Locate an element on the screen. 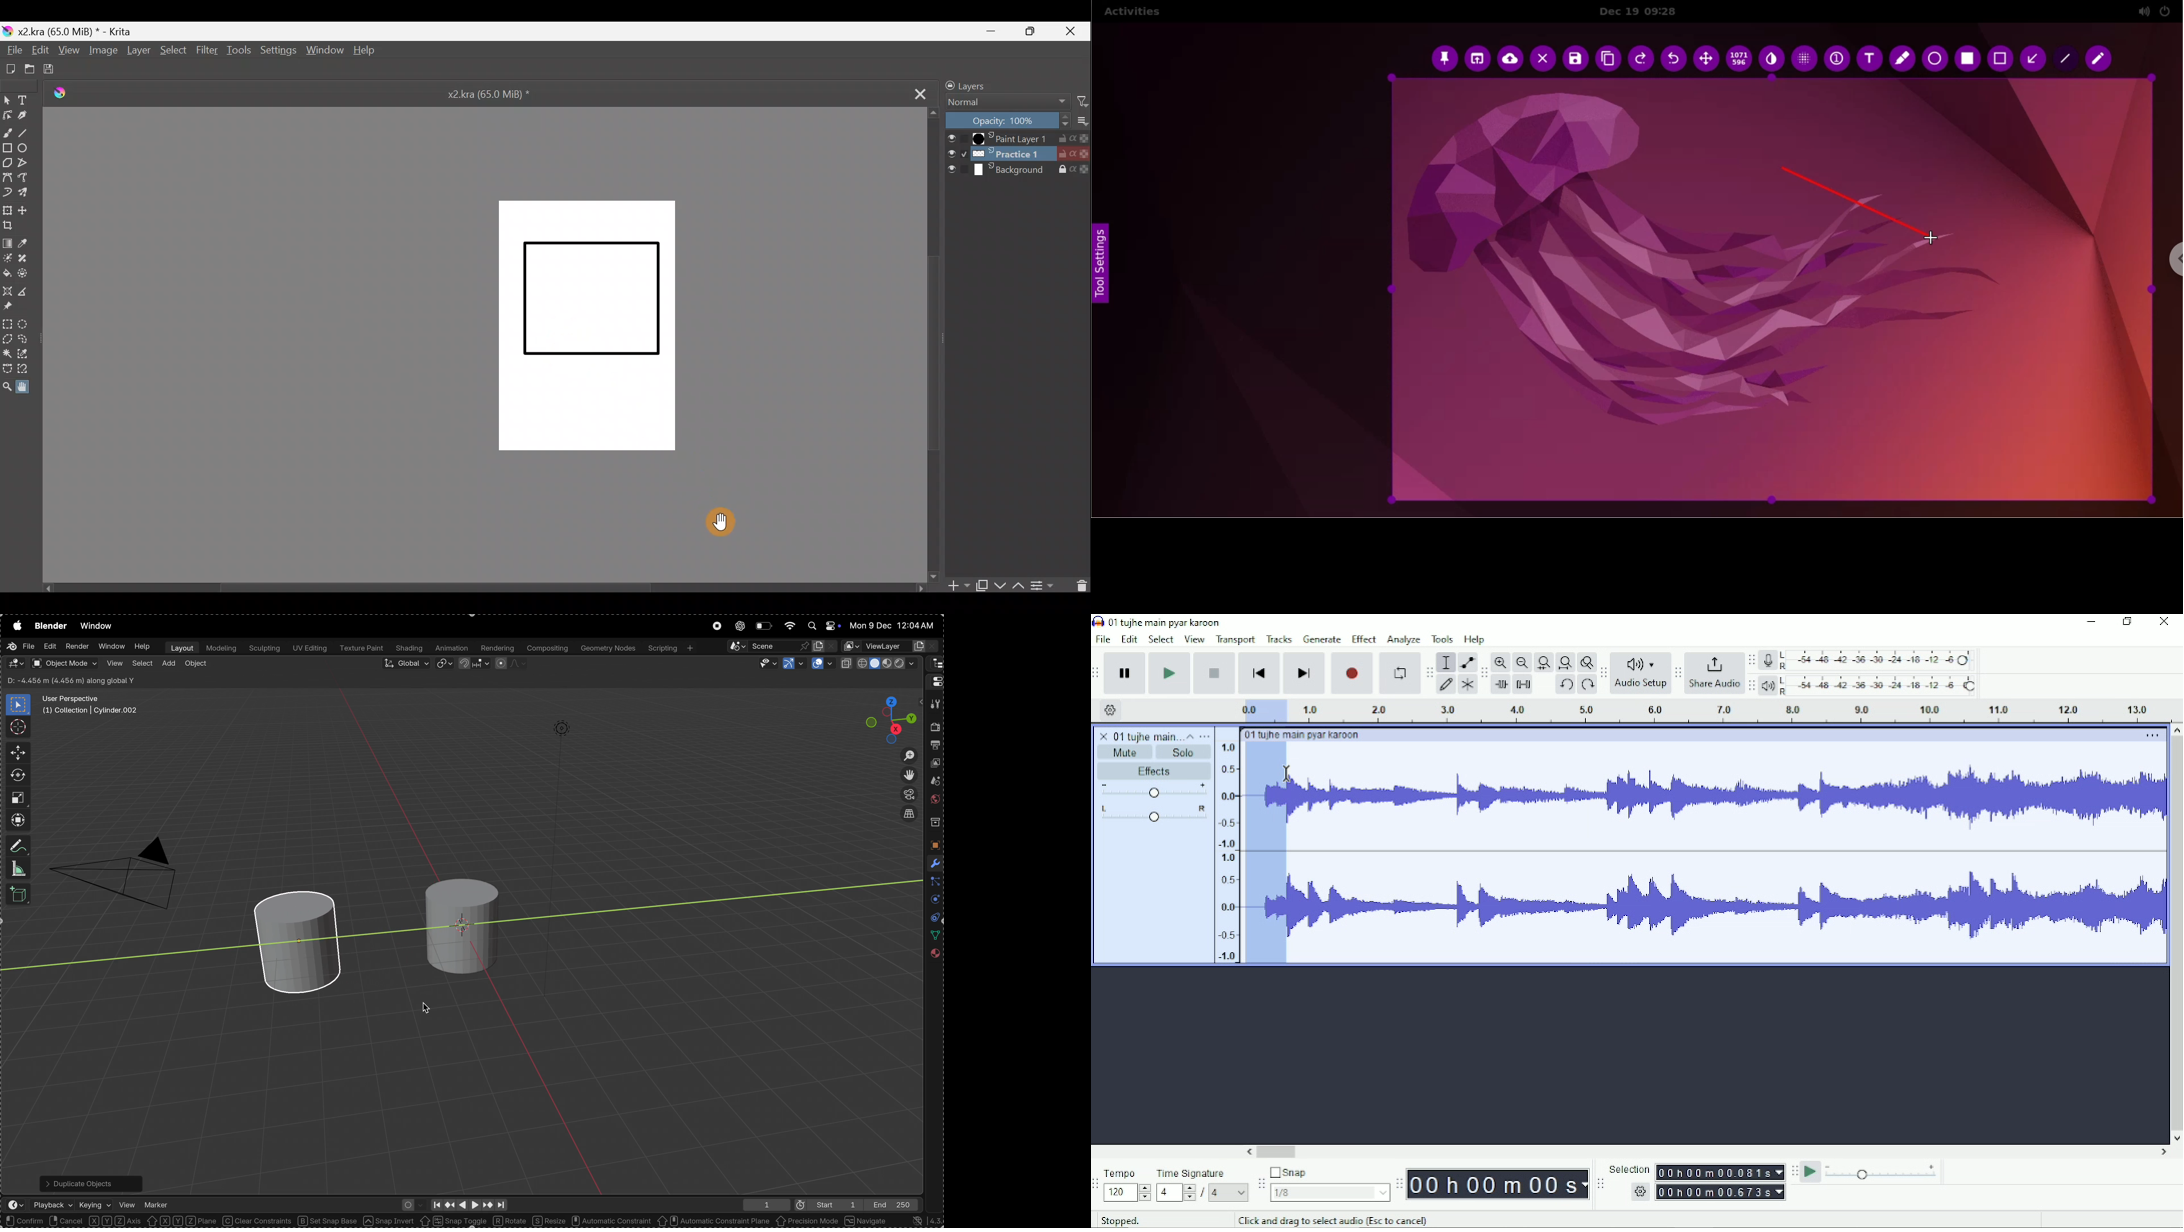 The image size is (2184, 1232). Help is located at coordinates (1476, 640).